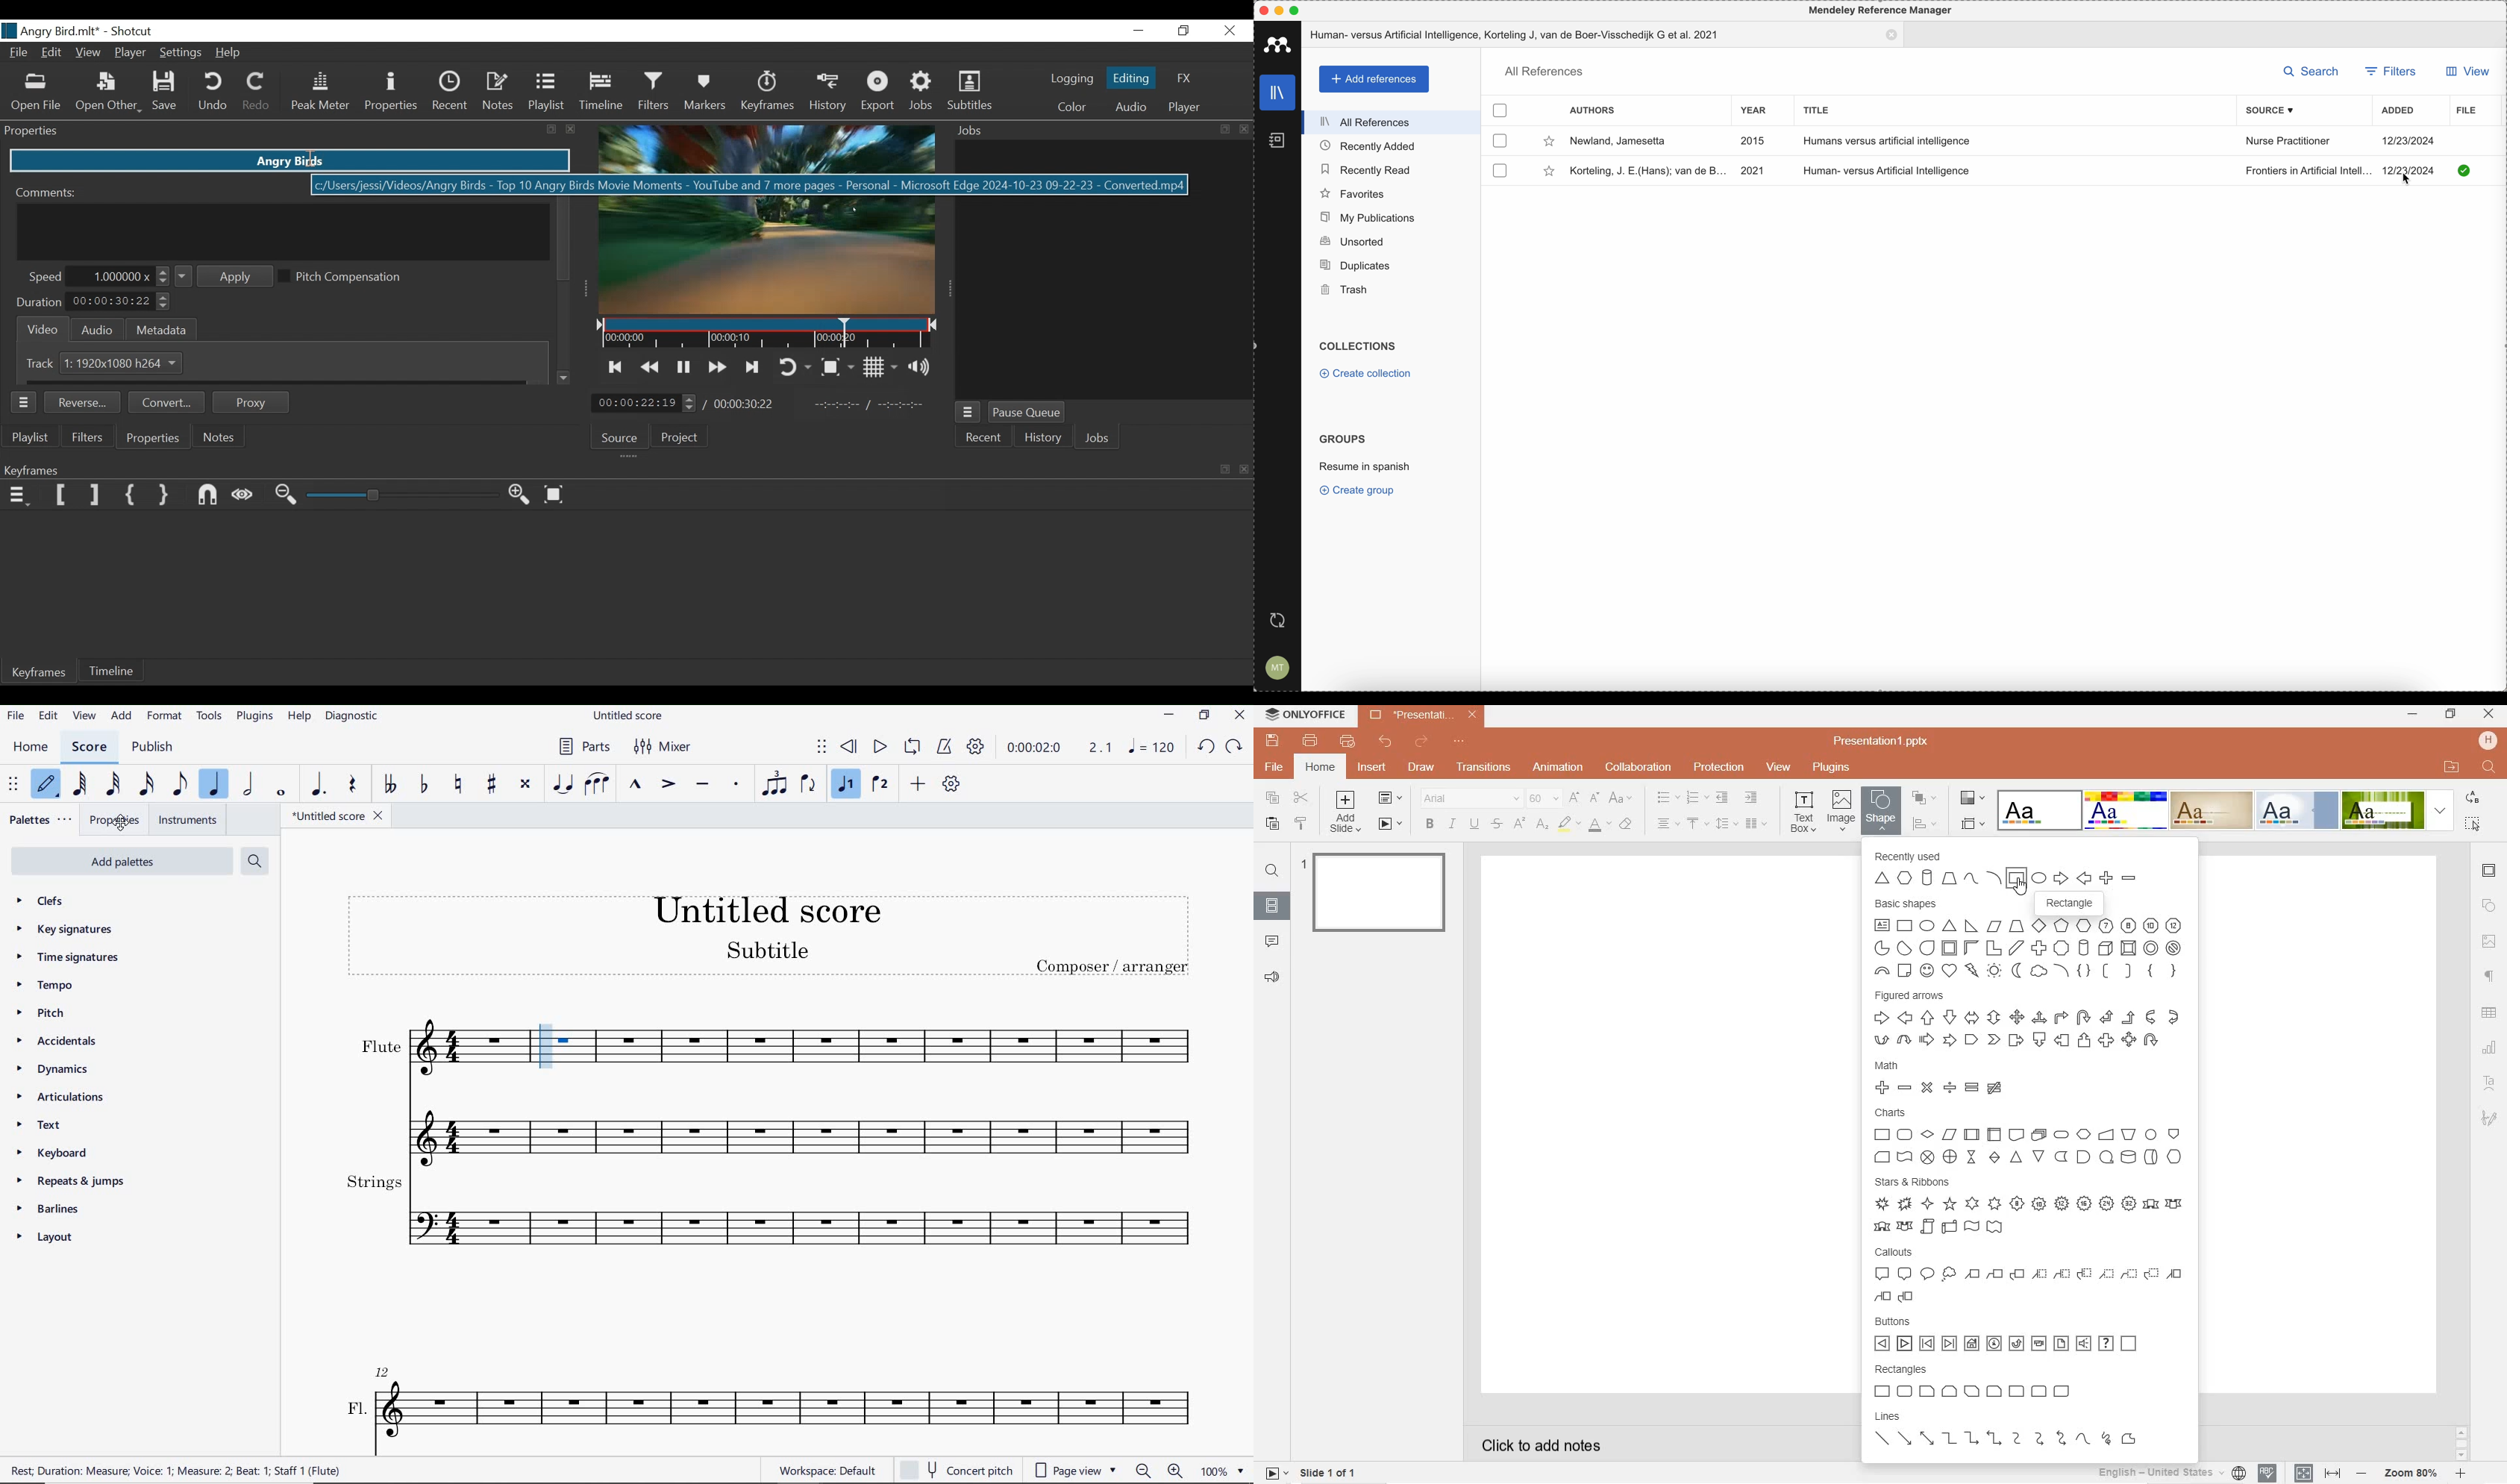 Image resolution: width=2520 pixels, height=1484 pixels. I want to click on Bent Arrow, so click(2061, 1018).